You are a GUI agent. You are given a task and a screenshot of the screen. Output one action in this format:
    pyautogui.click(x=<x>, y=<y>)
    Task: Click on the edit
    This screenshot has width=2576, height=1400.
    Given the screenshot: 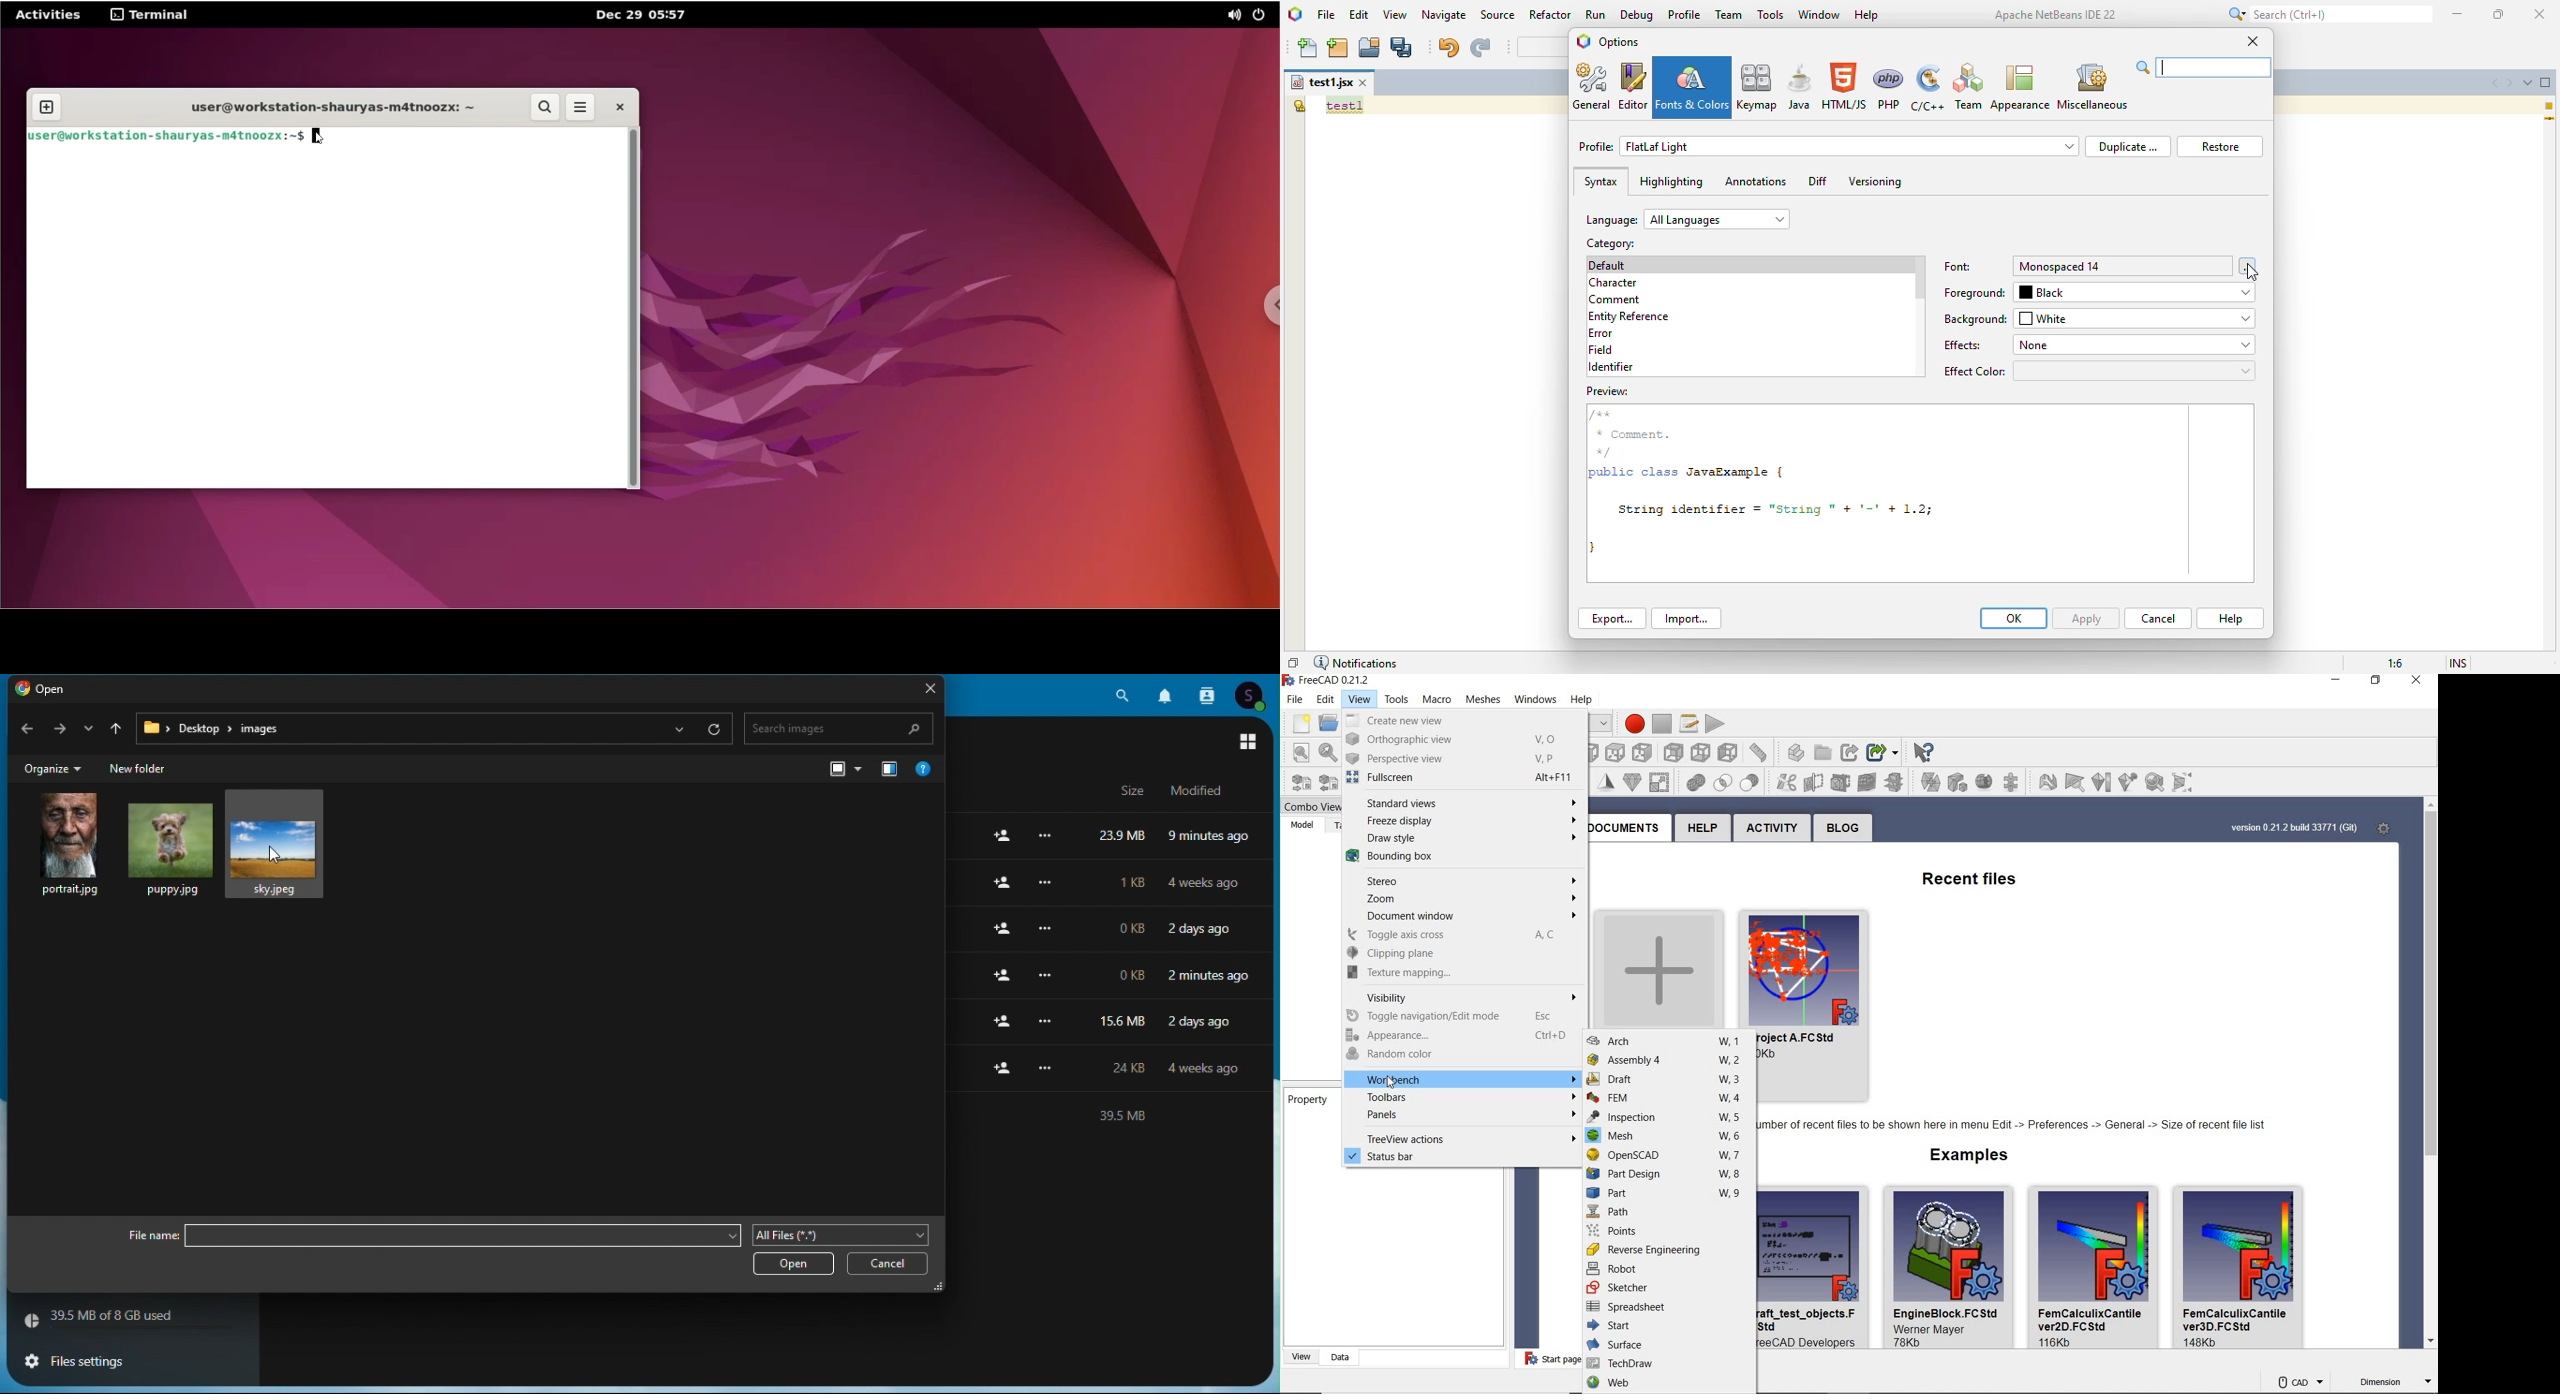 What is the action you would take?
    pyautogui.click(x=1323, y=699)
    